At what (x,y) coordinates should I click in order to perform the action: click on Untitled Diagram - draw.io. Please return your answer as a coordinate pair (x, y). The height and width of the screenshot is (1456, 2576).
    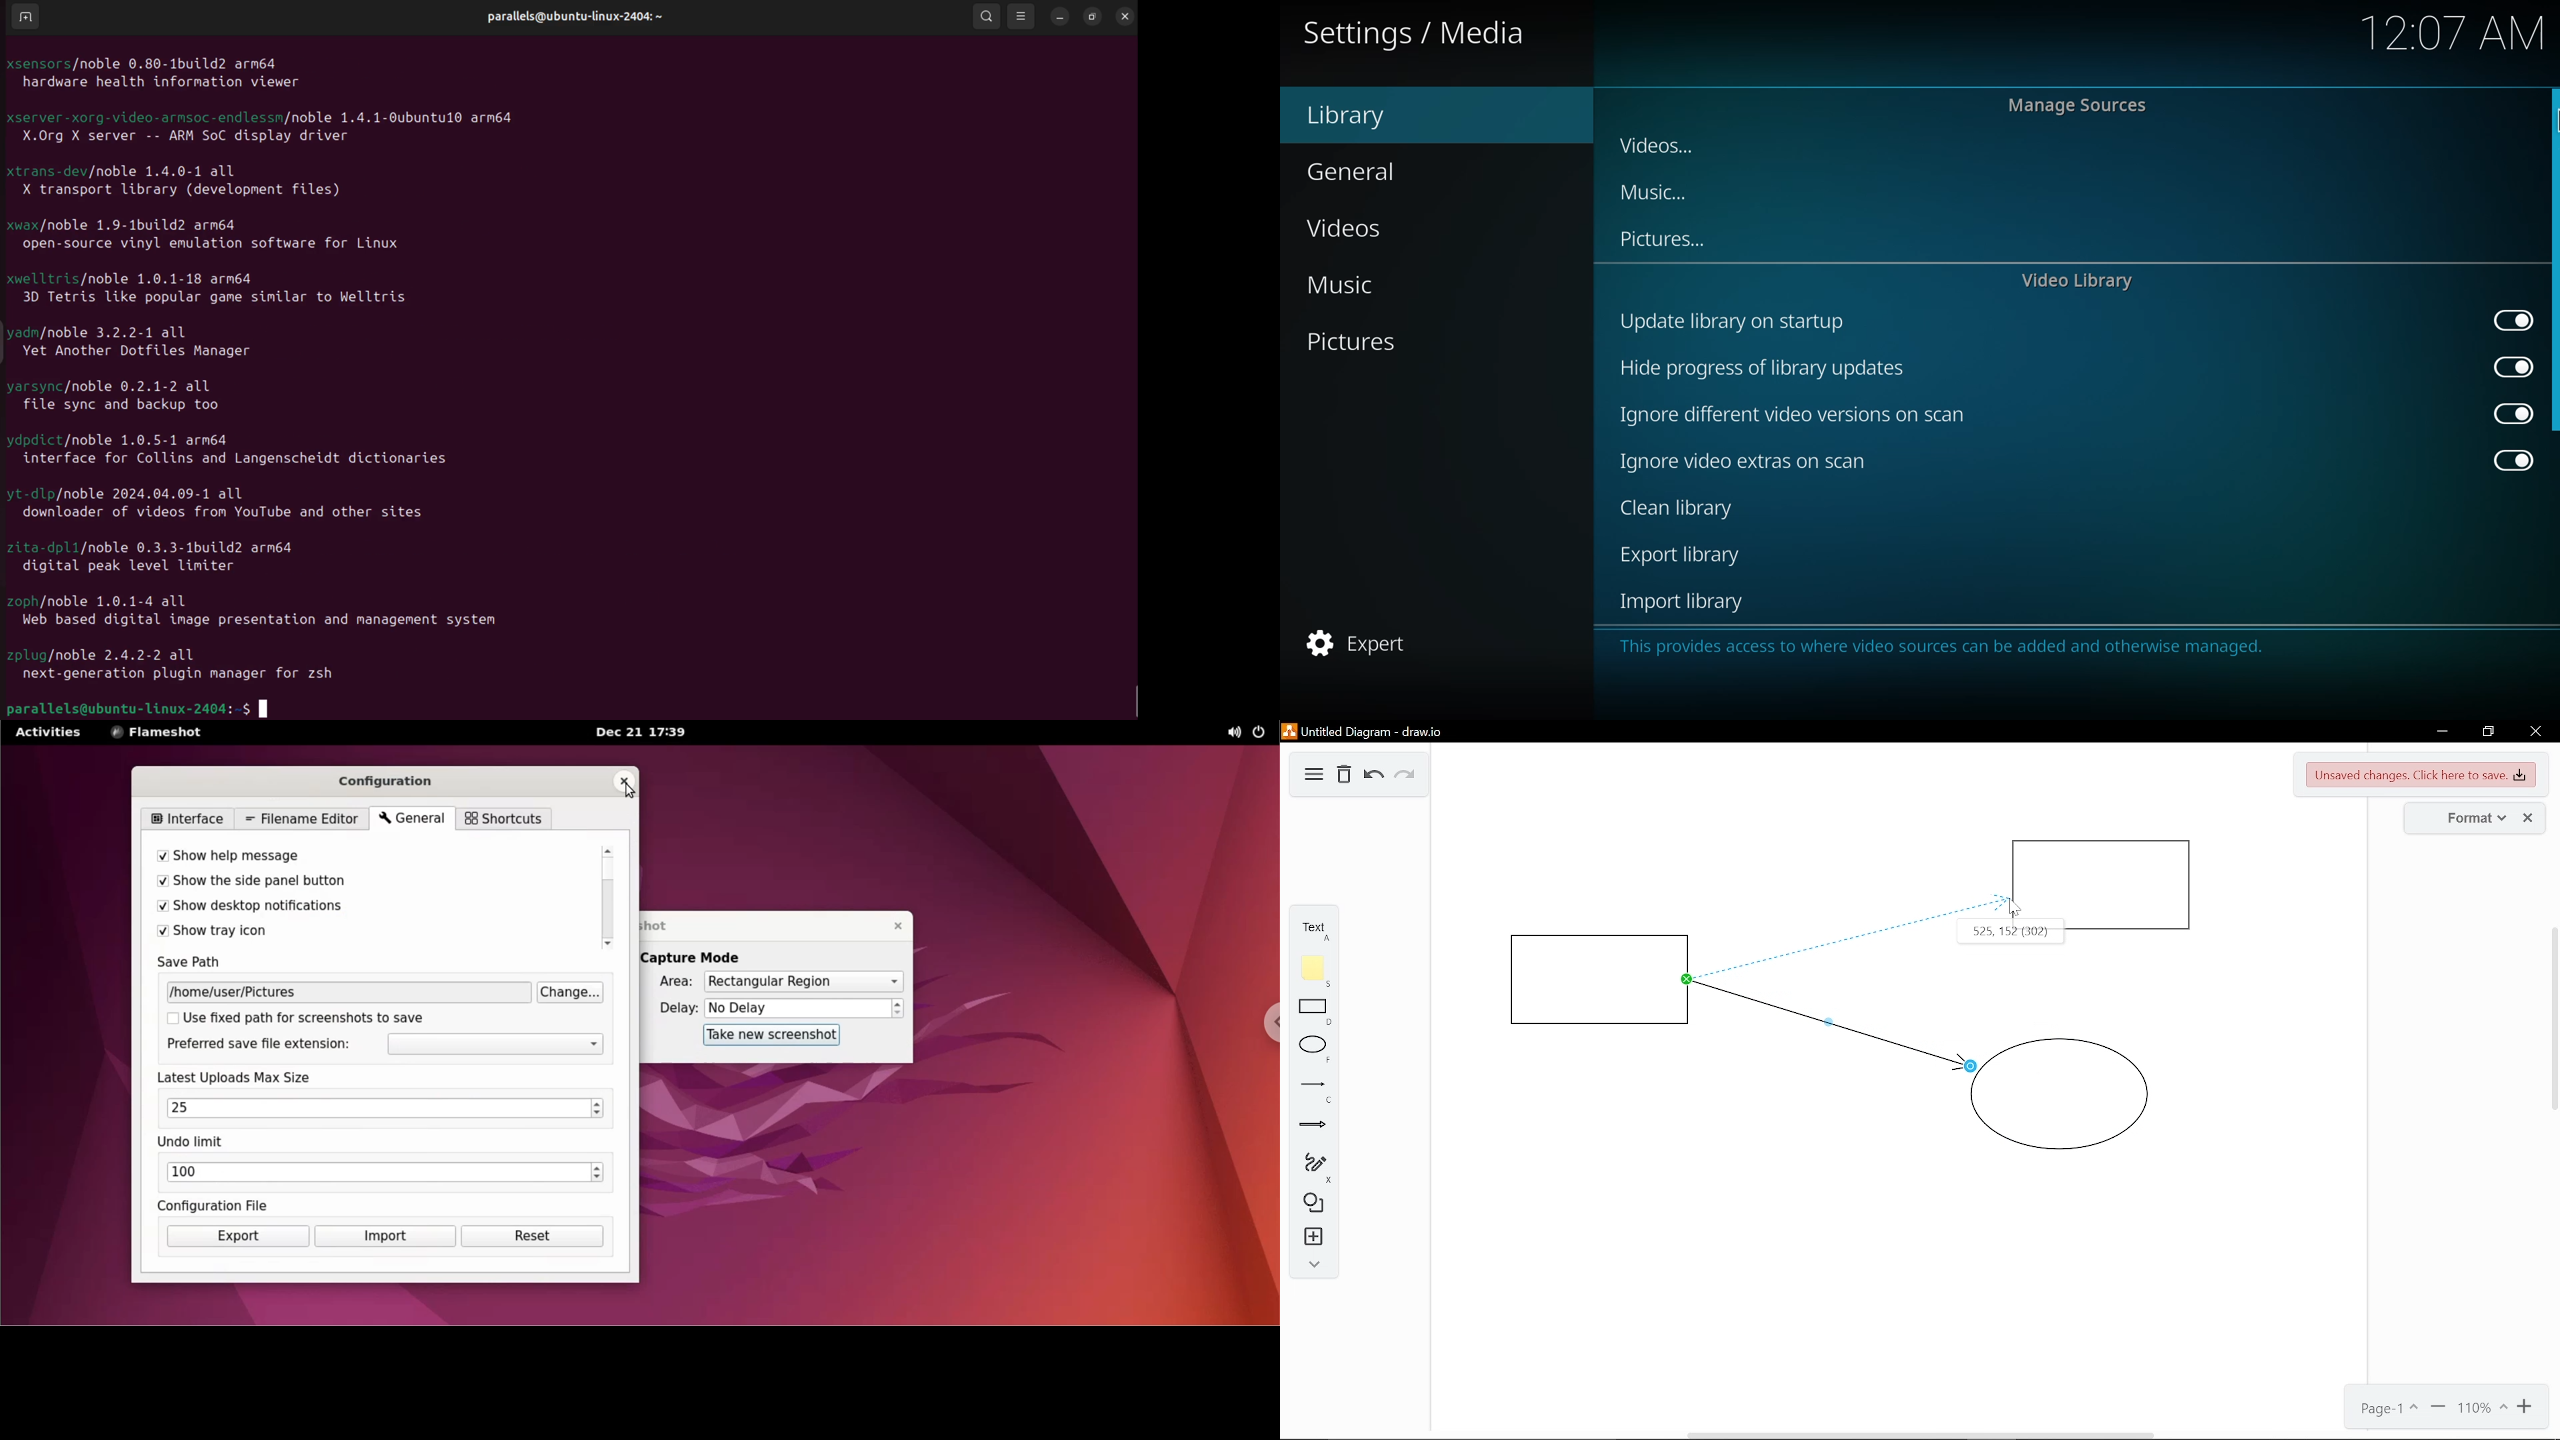
    Looking at the image, I should click on (1366, 732).